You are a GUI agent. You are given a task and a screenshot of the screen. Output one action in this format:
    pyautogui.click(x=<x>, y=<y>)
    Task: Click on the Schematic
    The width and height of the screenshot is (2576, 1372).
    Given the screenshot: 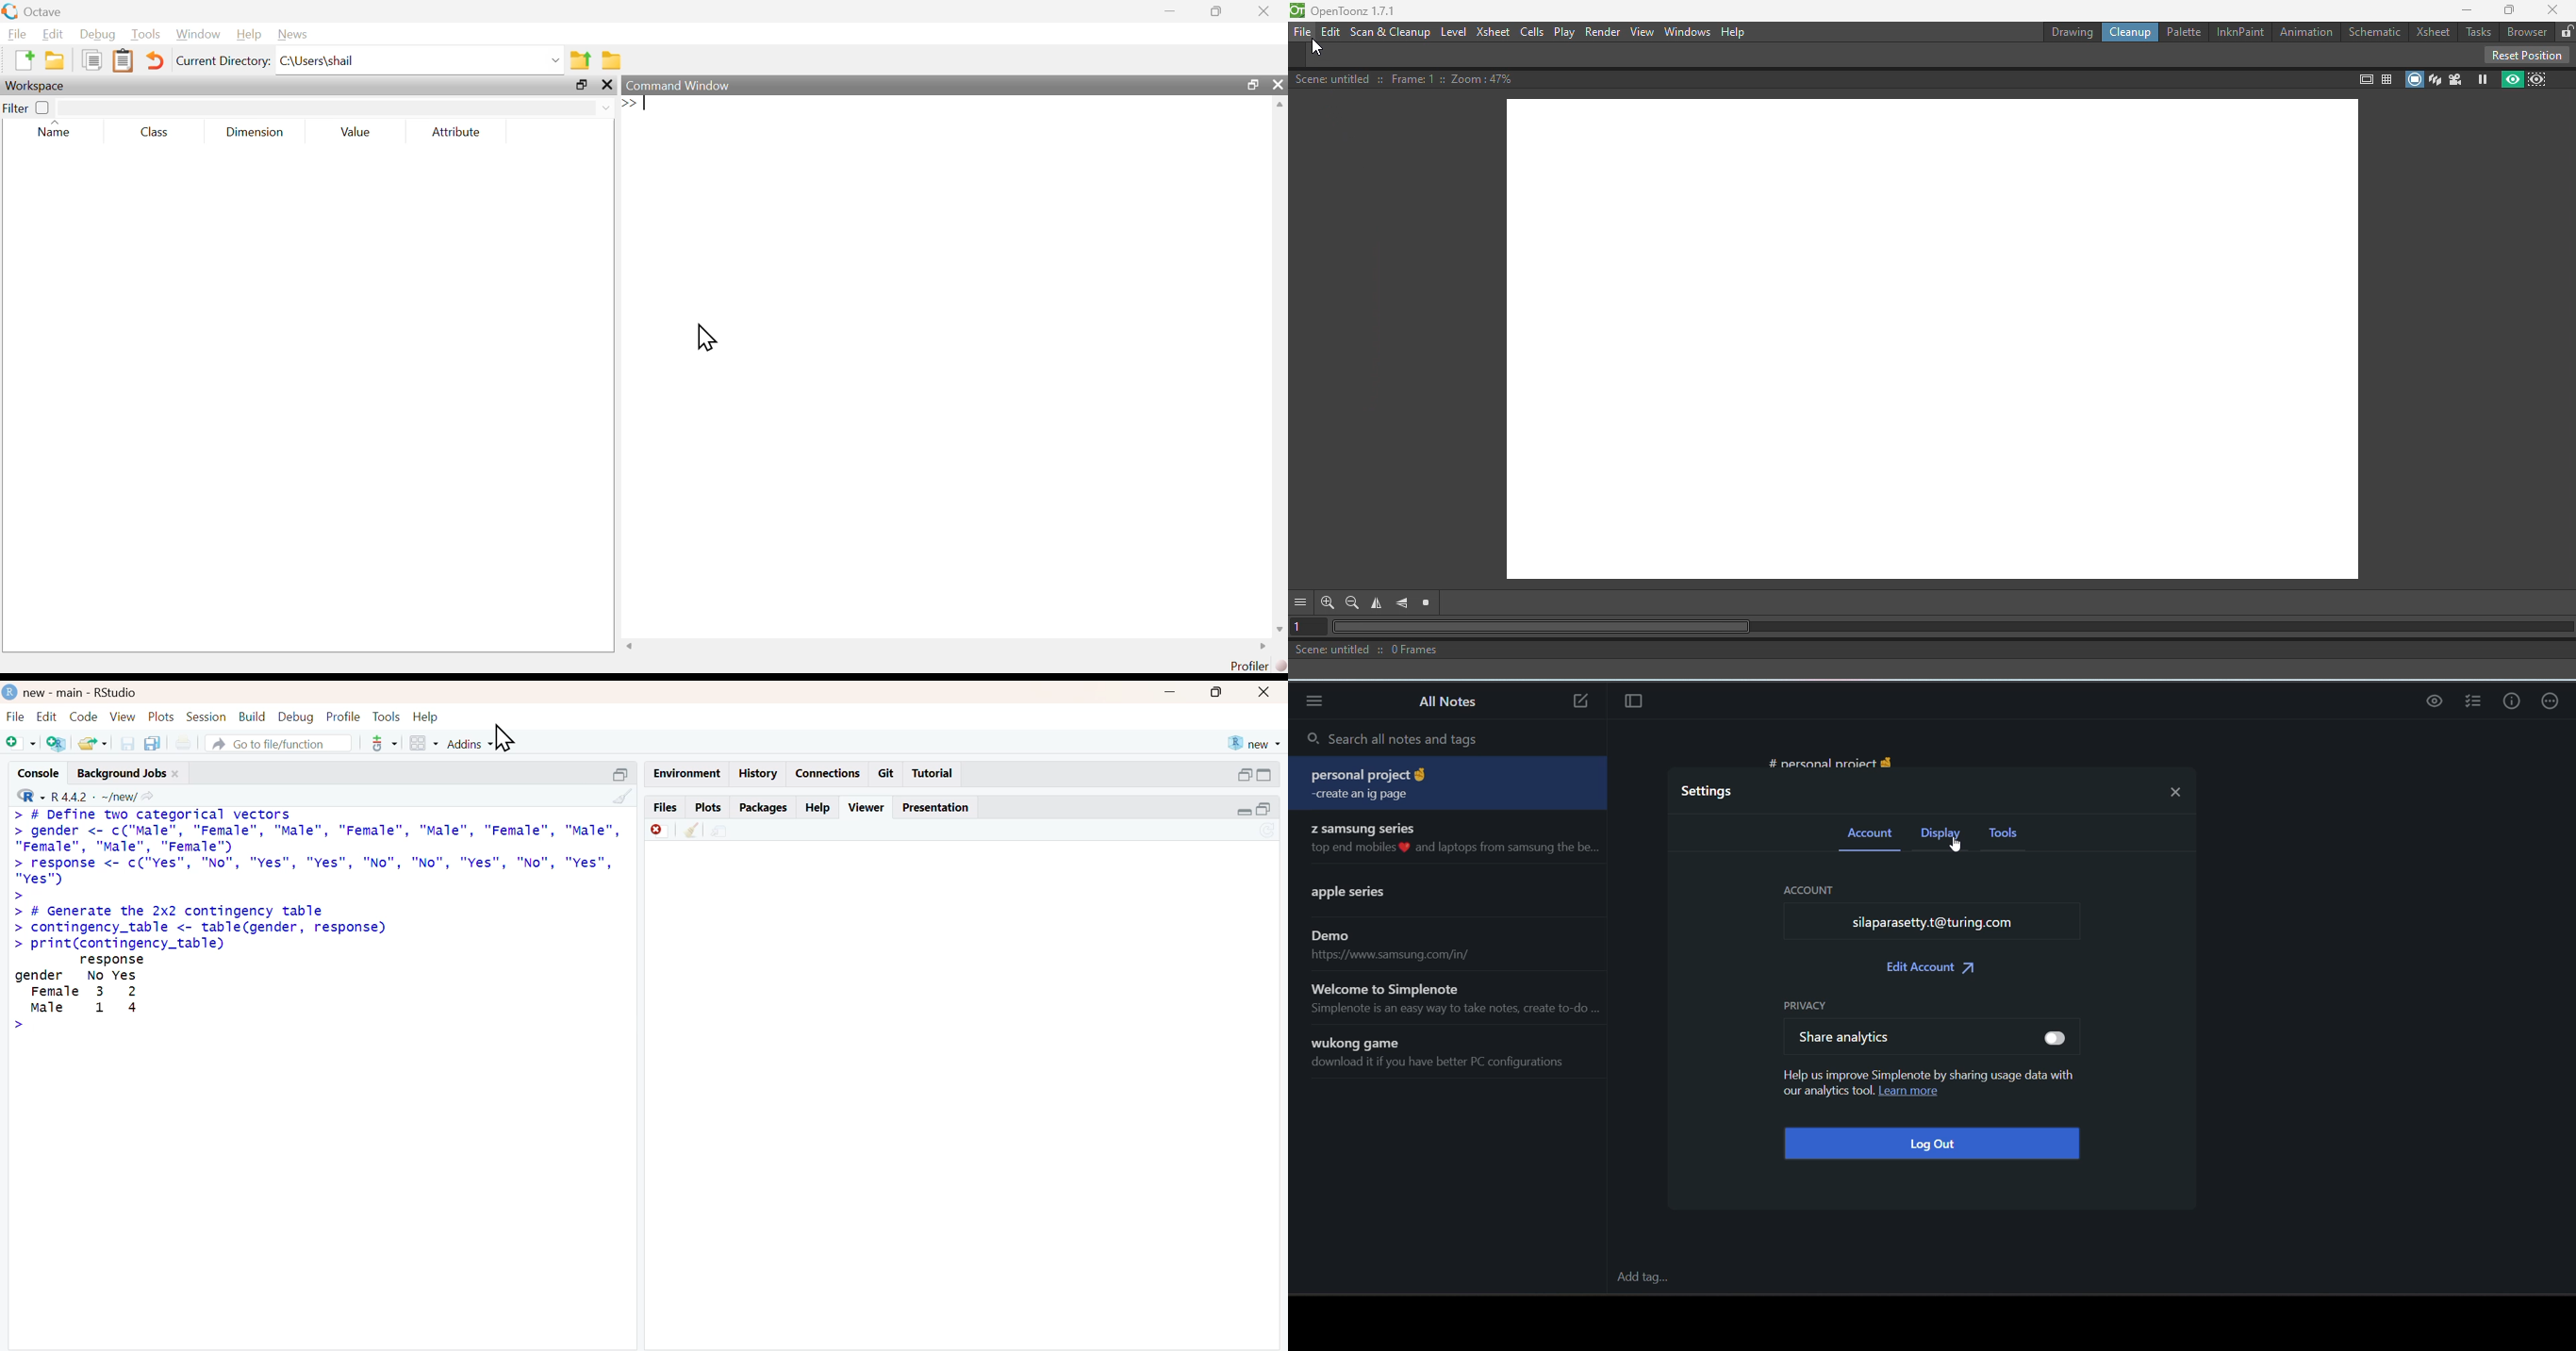 What is the action you would take?
    pyautogui.click(x=2372, y=31)
    